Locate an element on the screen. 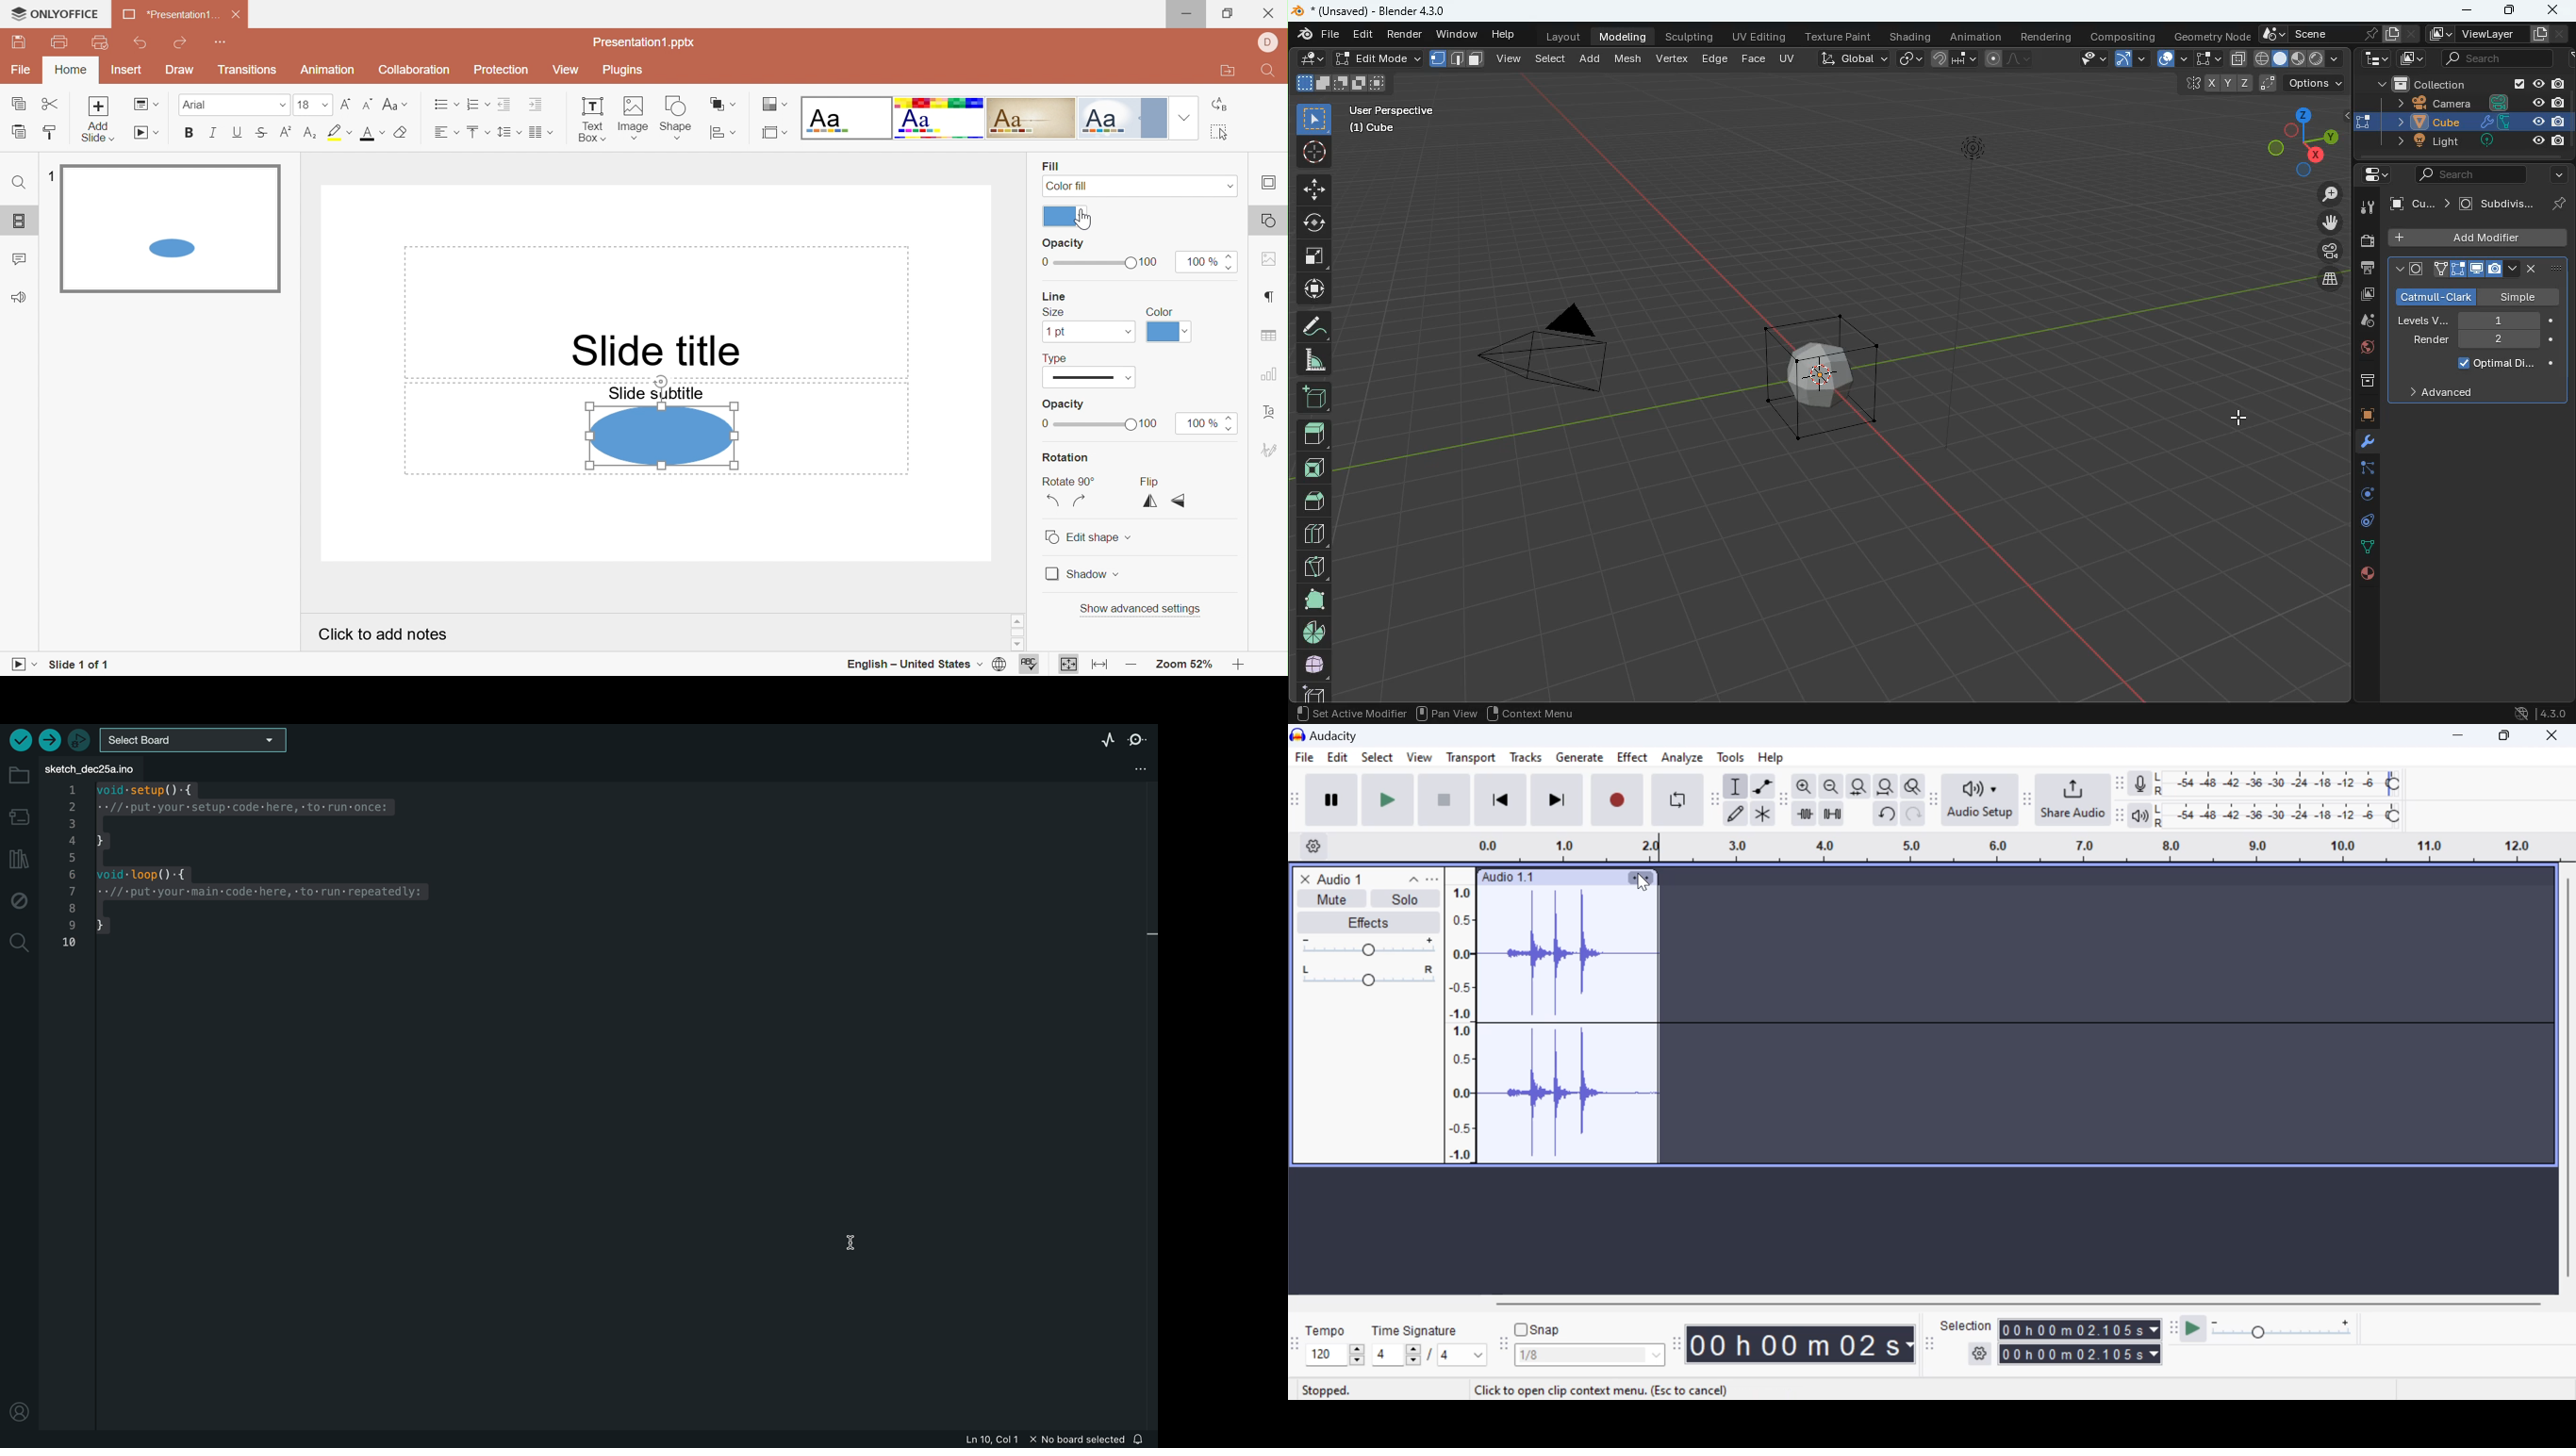 This screenshot has height=1456, width=2576. Theme colors is located at coordinates (1170, 331).